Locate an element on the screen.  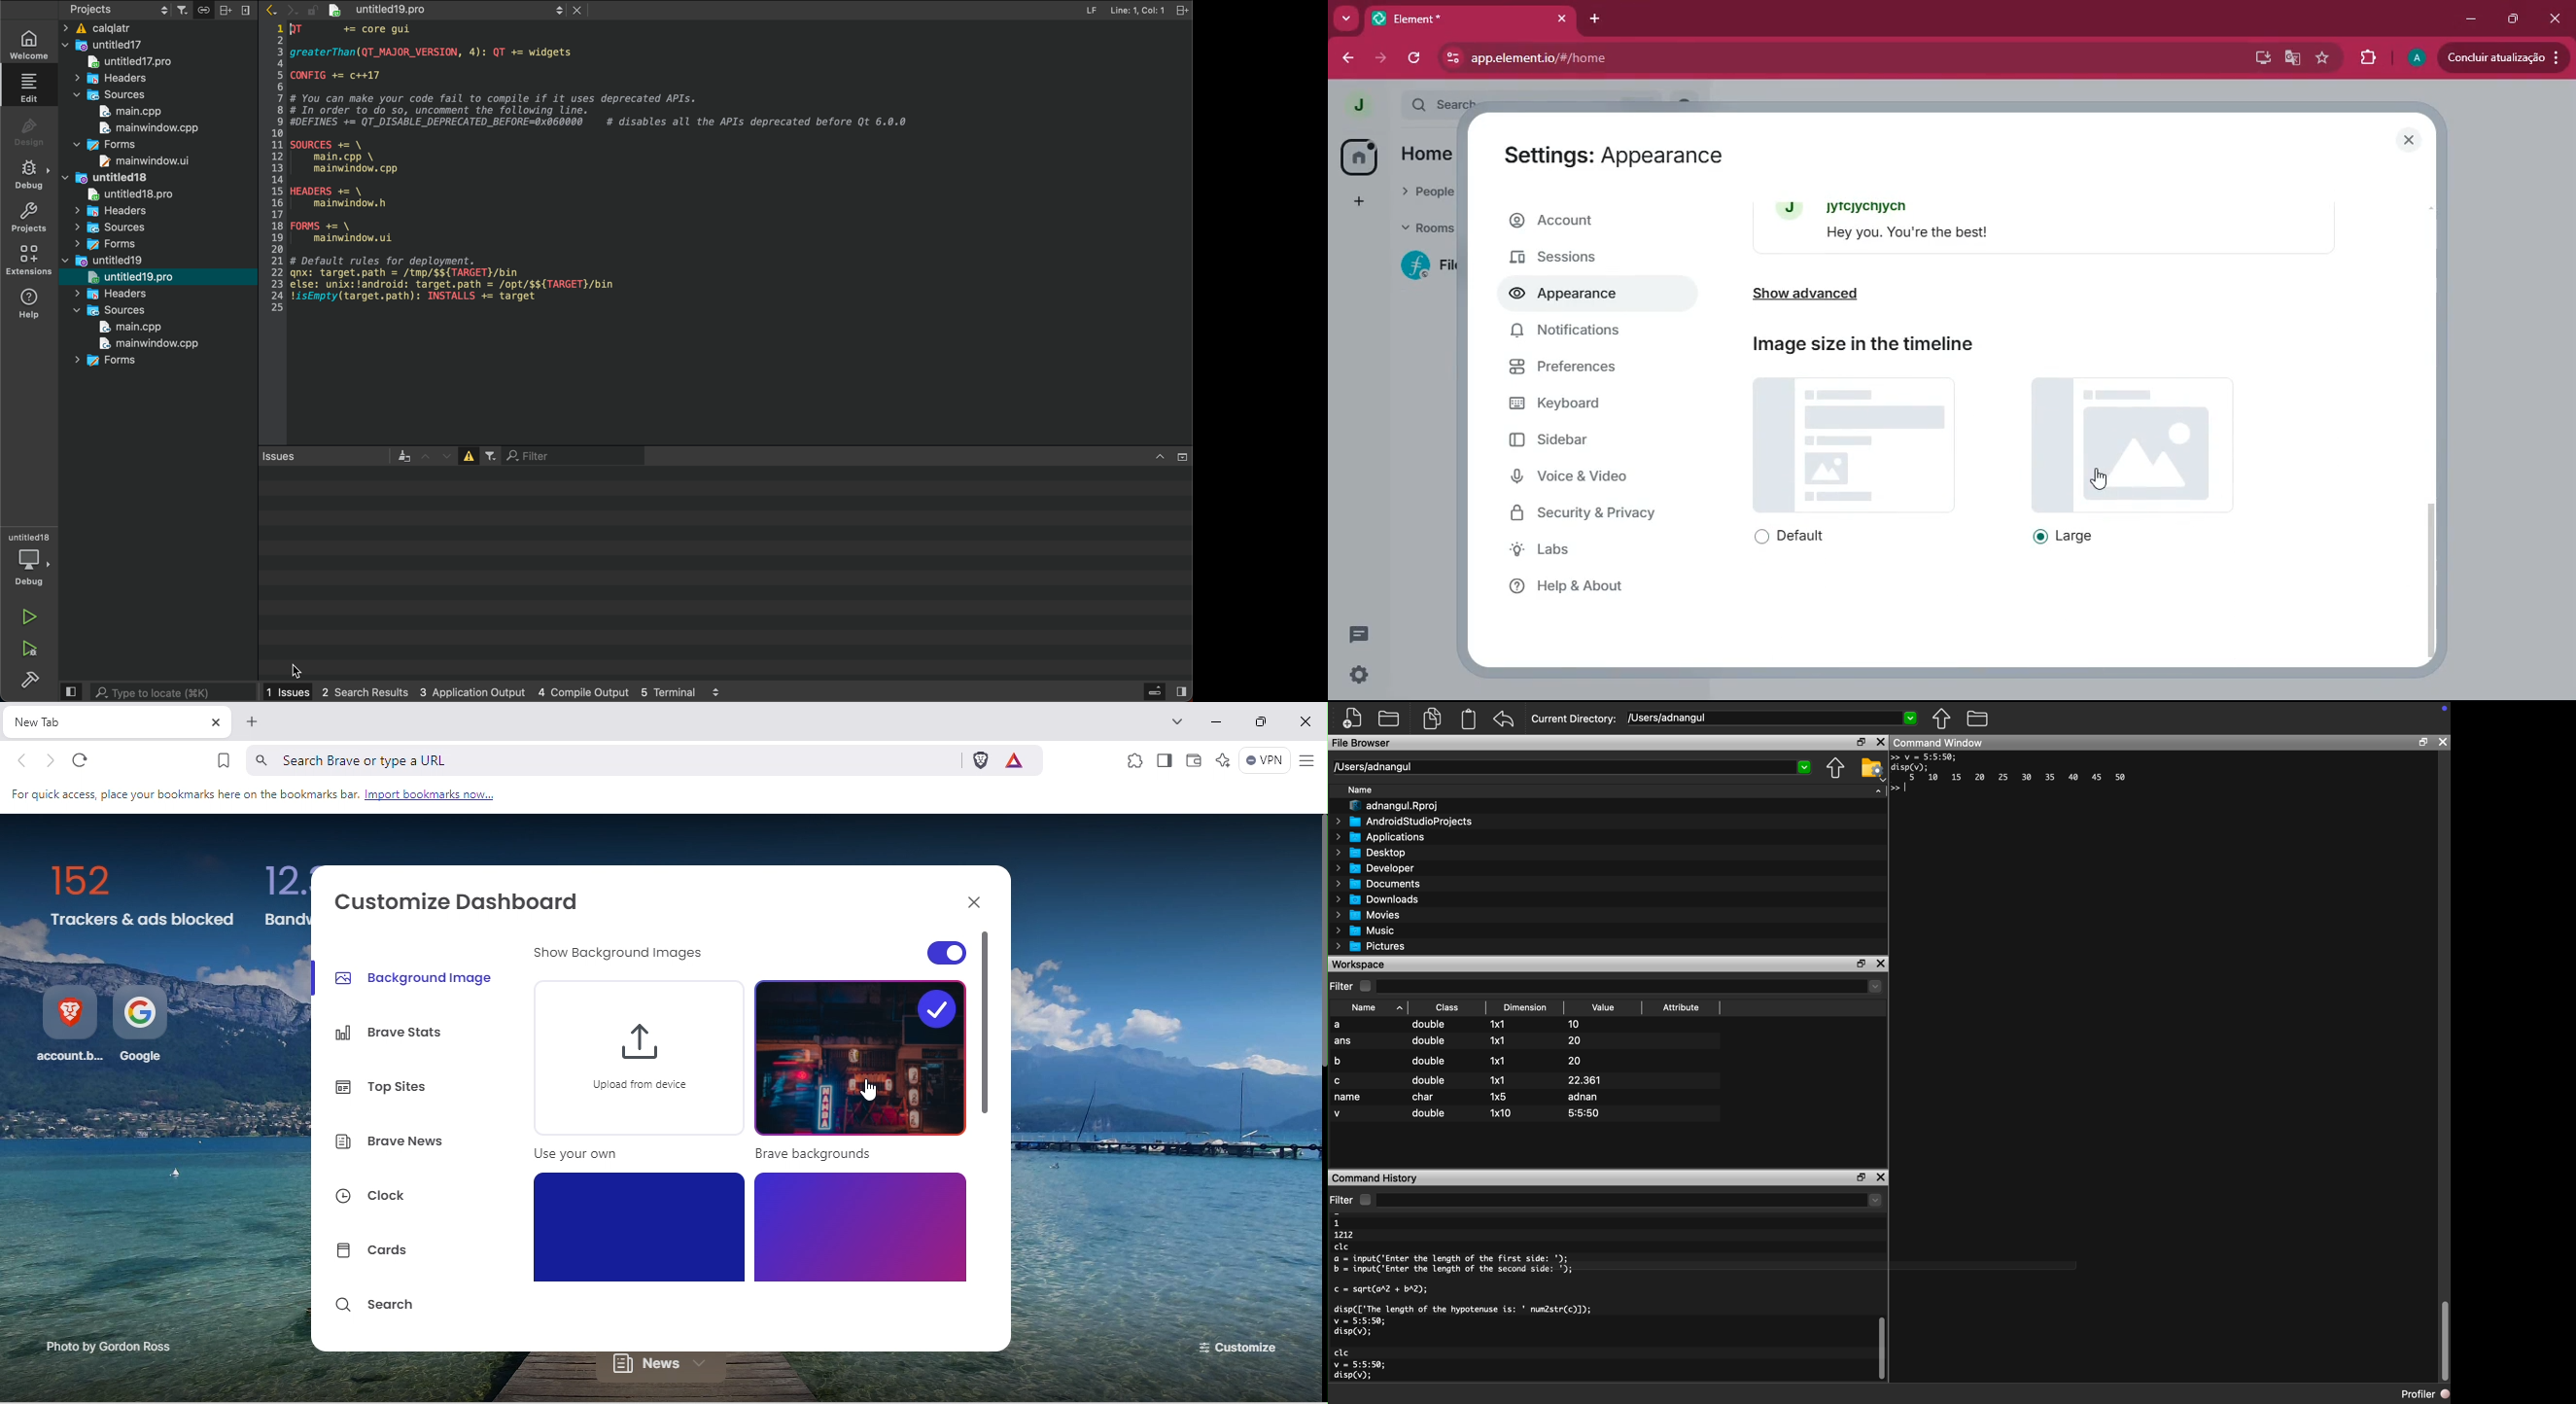
Dimension is located at coordinates (1524, 1007).